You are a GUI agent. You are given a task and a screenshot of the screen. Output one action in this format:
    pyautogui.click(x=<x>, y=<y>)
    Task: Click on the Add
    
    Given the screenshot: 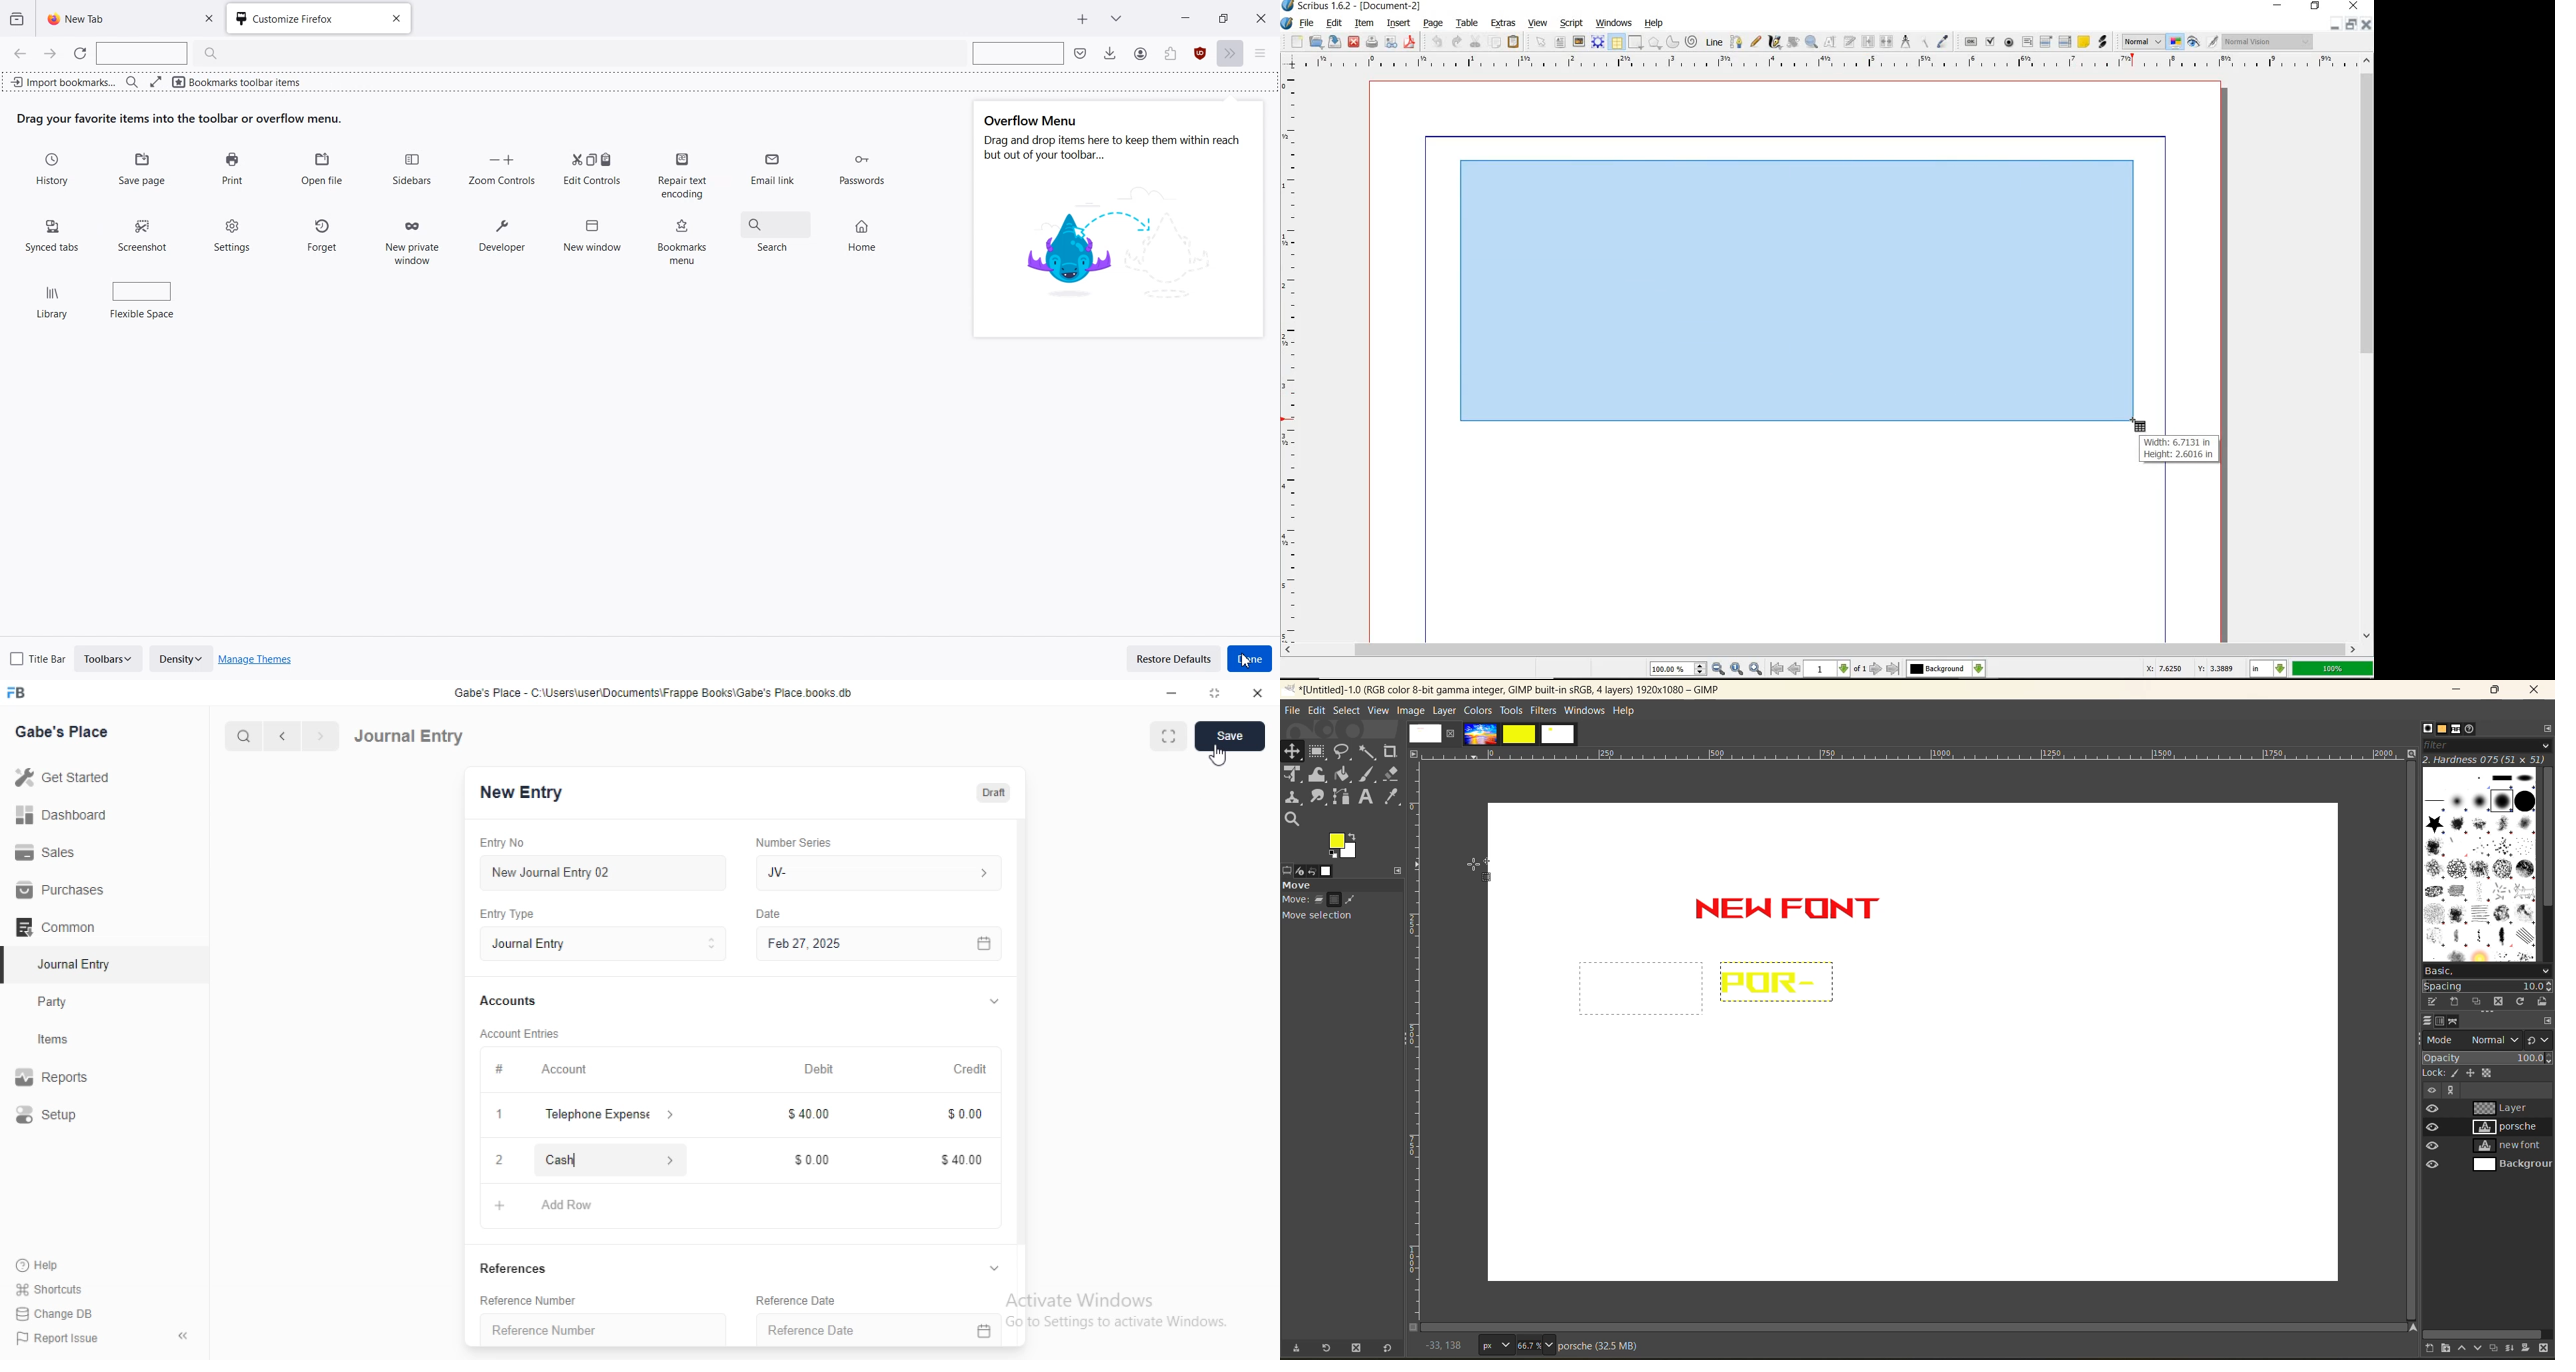 What is the action you would take?
    pyautogui.click(x=495, y=1205)
    